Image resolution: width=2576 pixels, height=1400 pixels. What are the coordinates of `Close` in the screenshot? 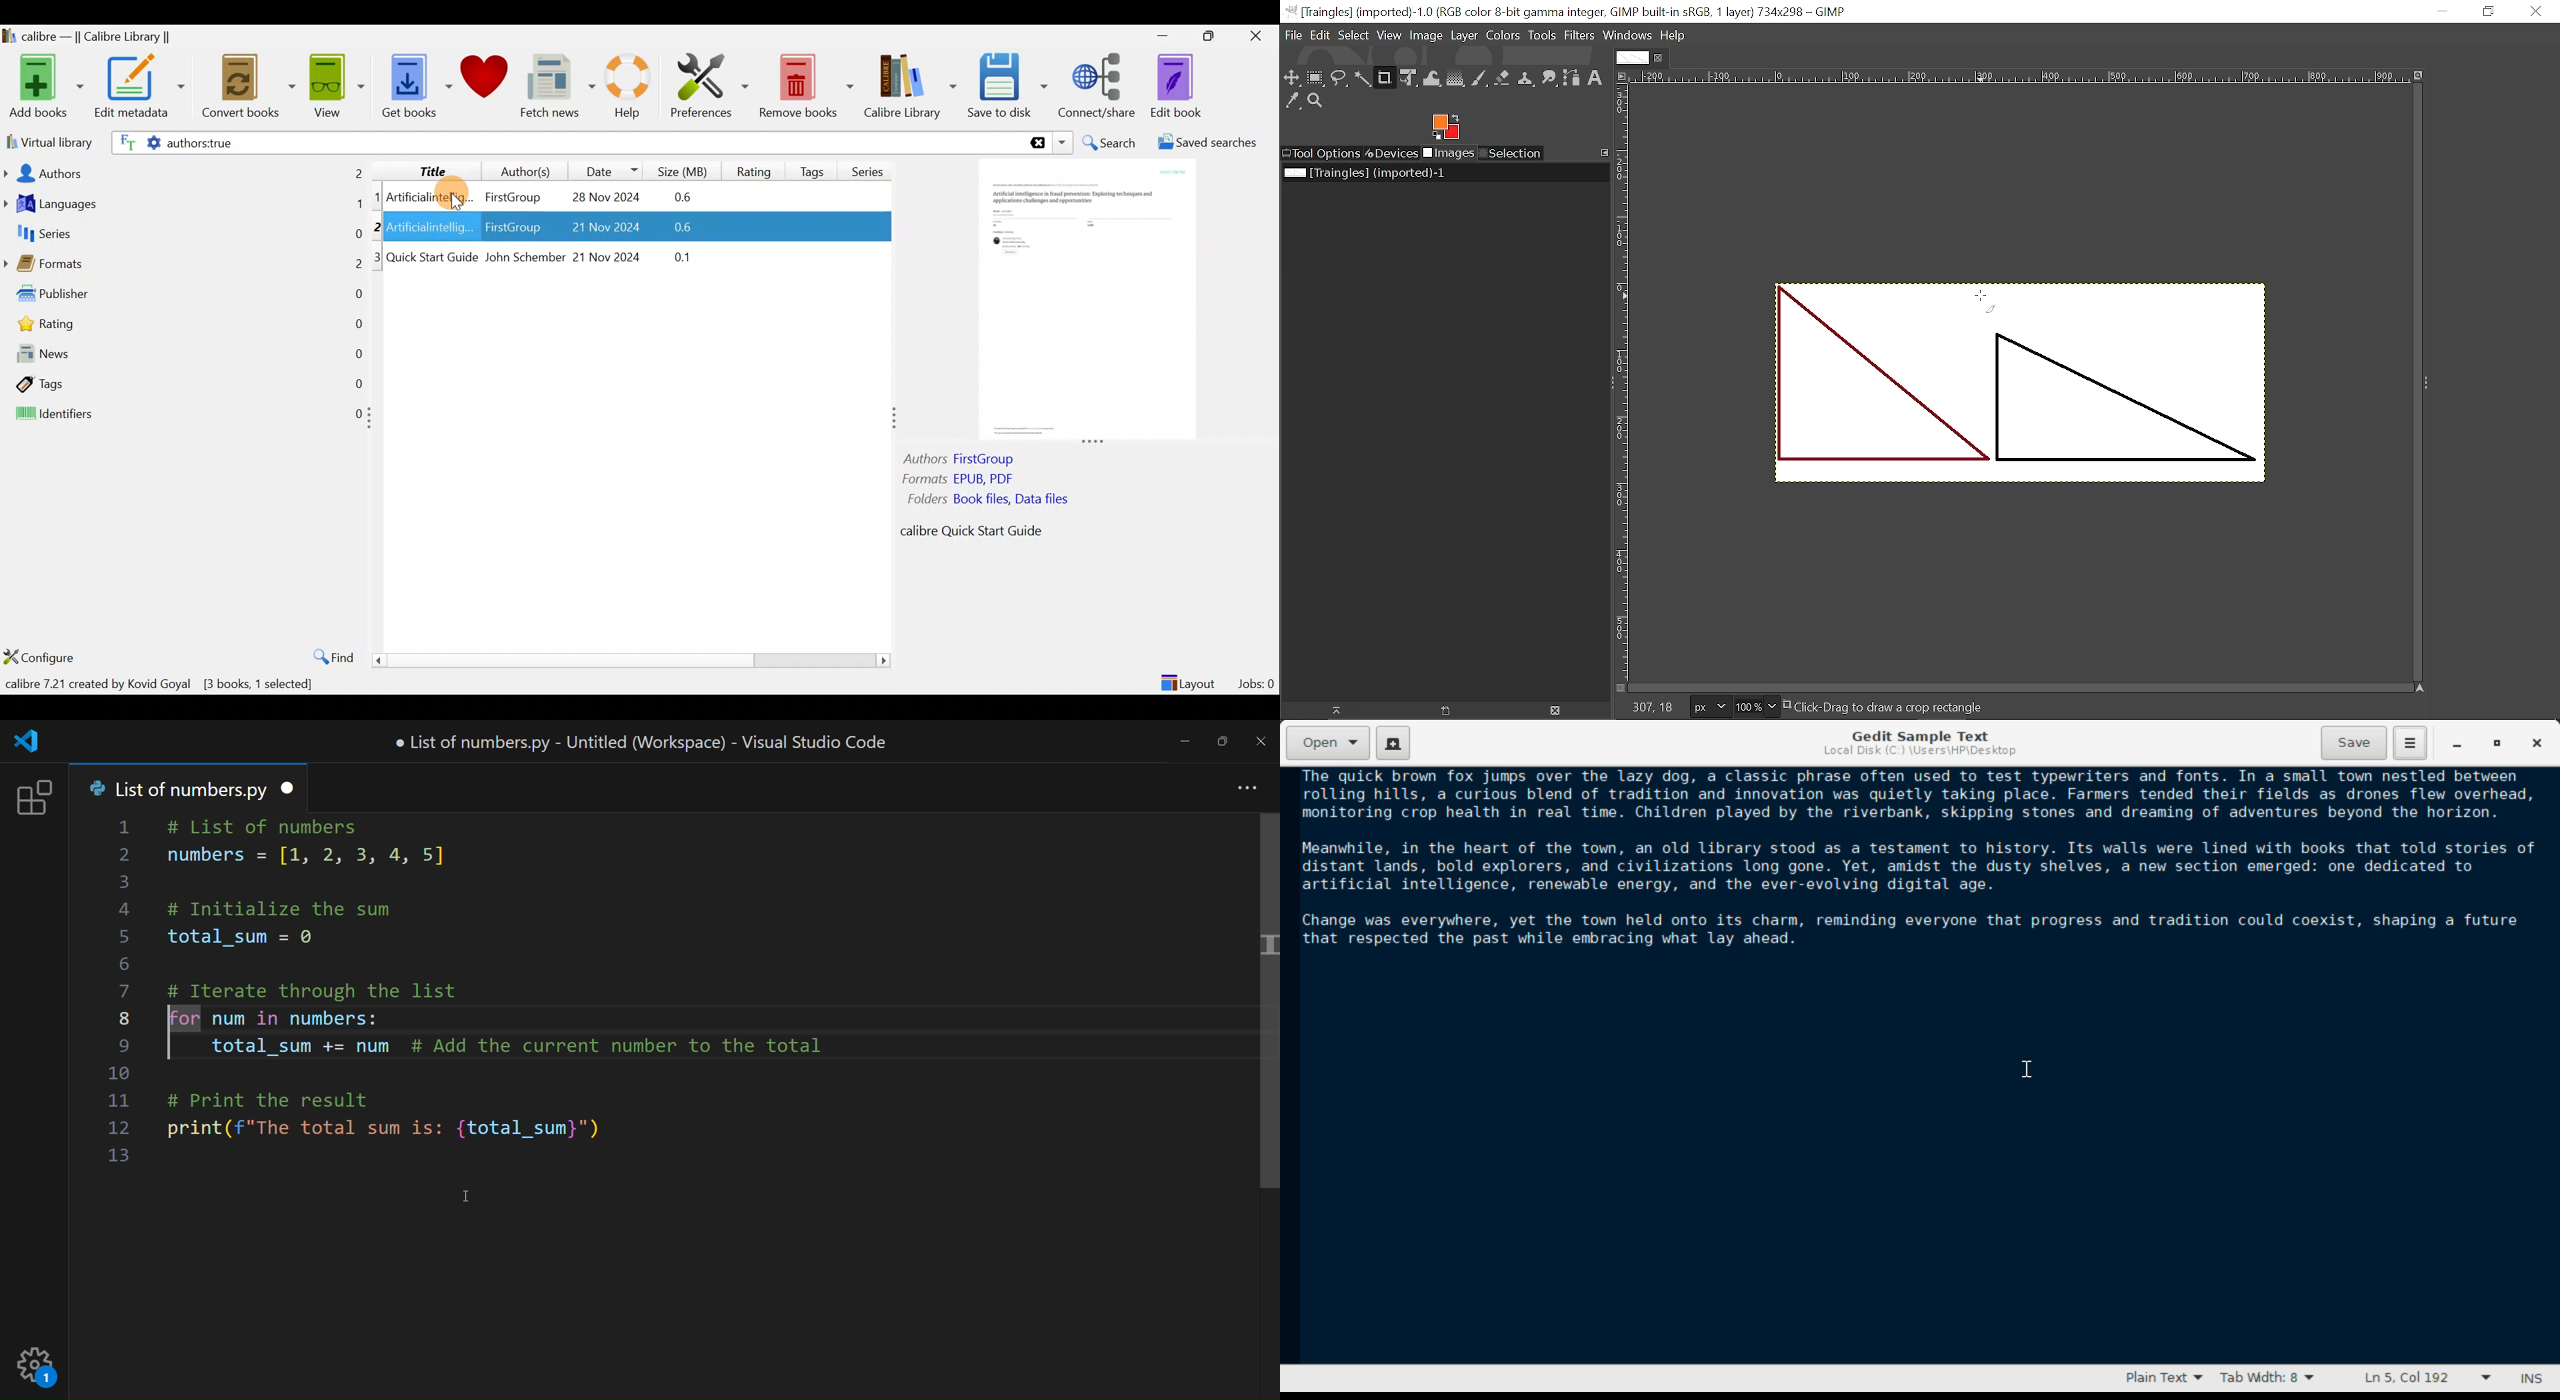 It's located at (2536, 14).